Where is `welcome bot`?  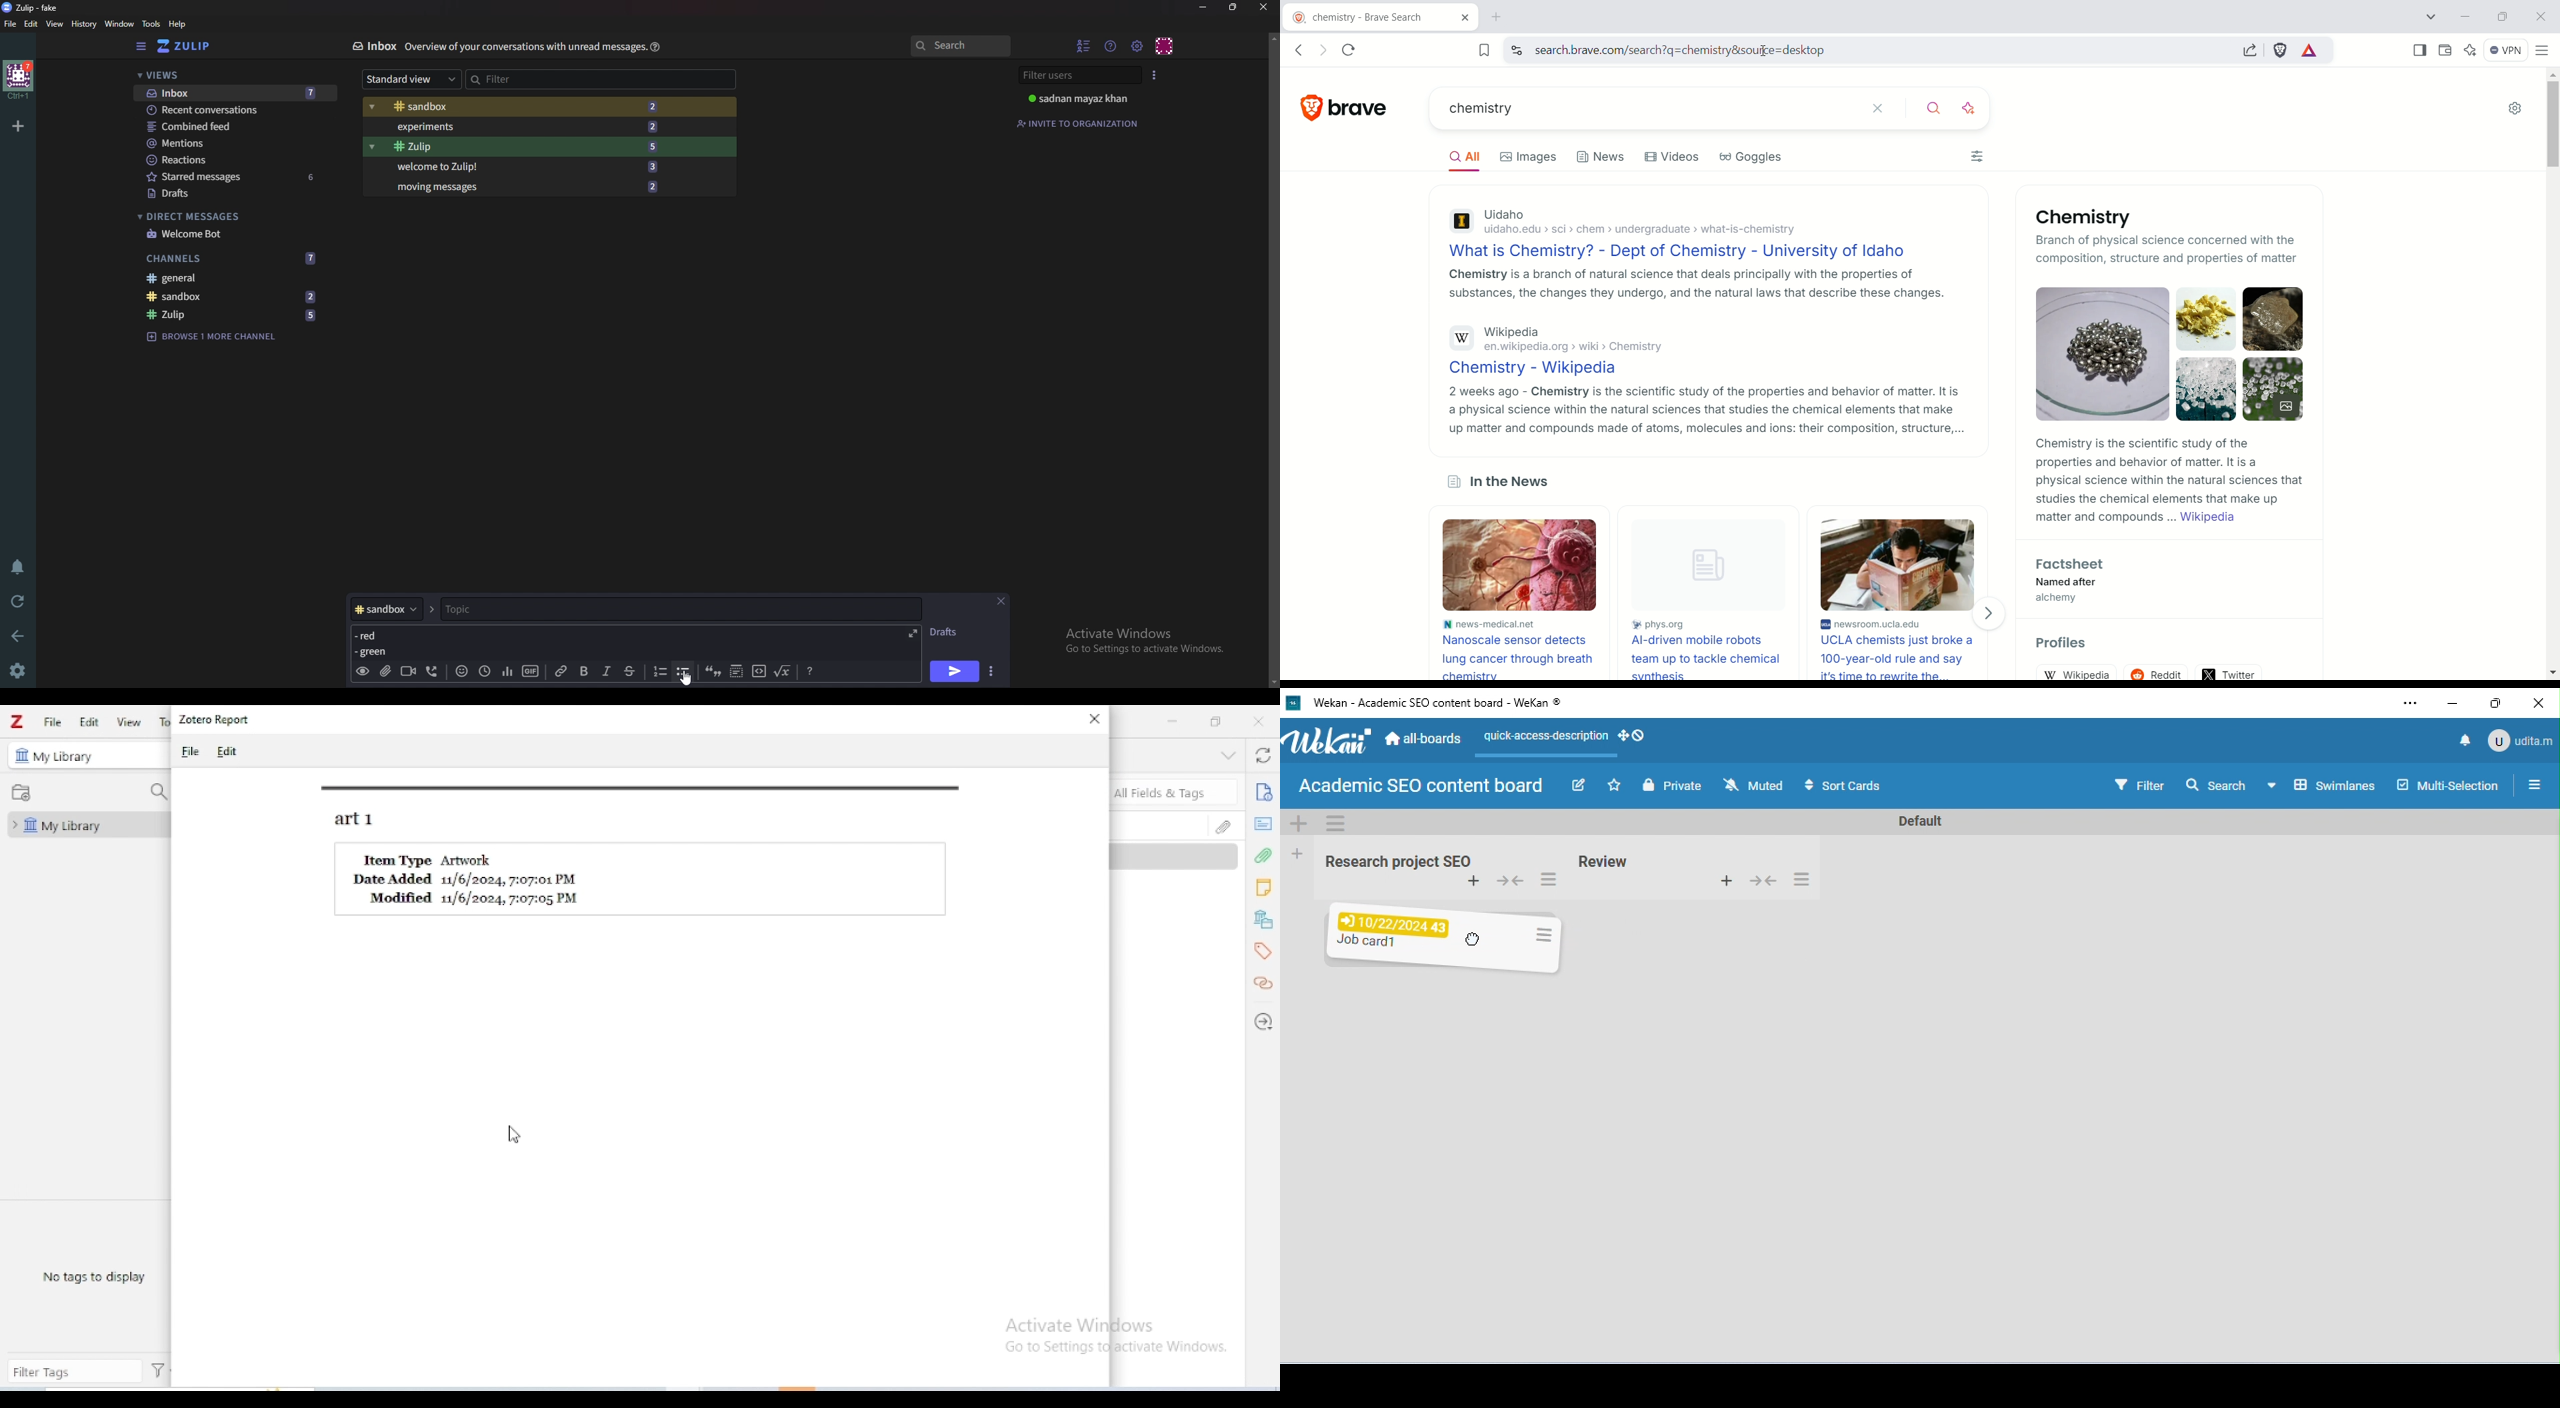 welcome bot is located at coordinates (231, 234).